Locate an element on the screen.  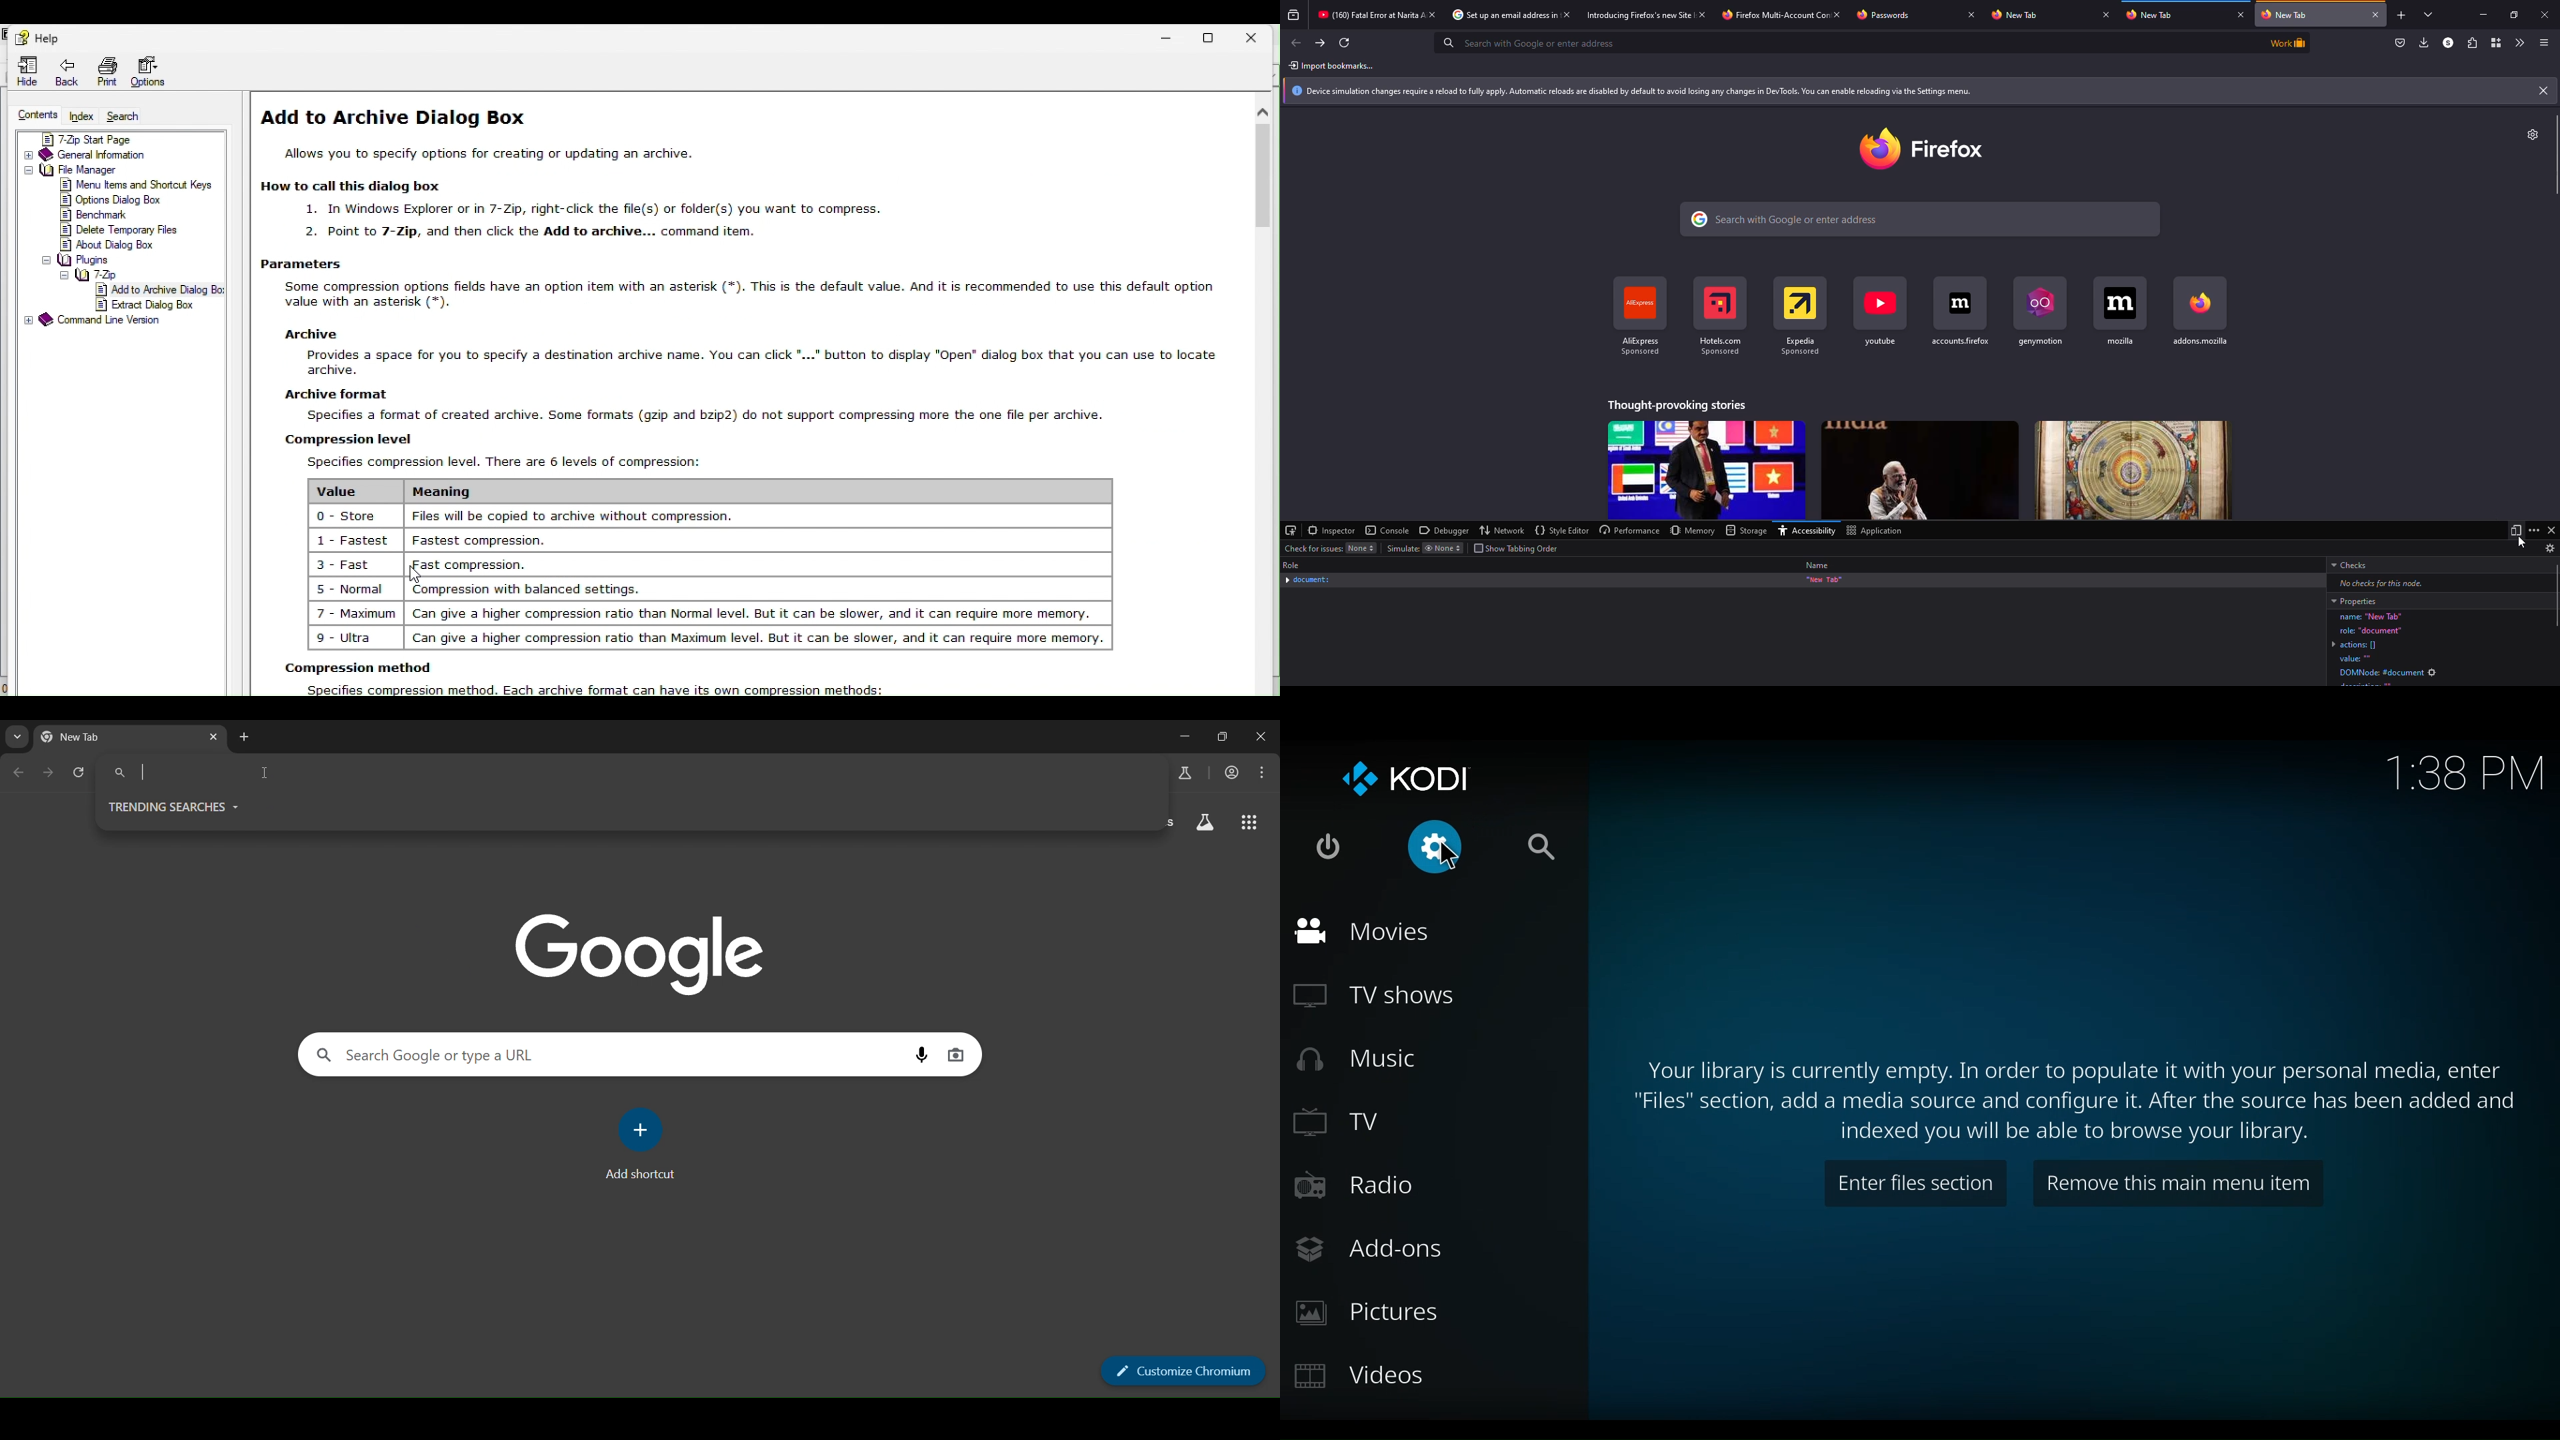
save to packet is located at coordinates (2400, 43).